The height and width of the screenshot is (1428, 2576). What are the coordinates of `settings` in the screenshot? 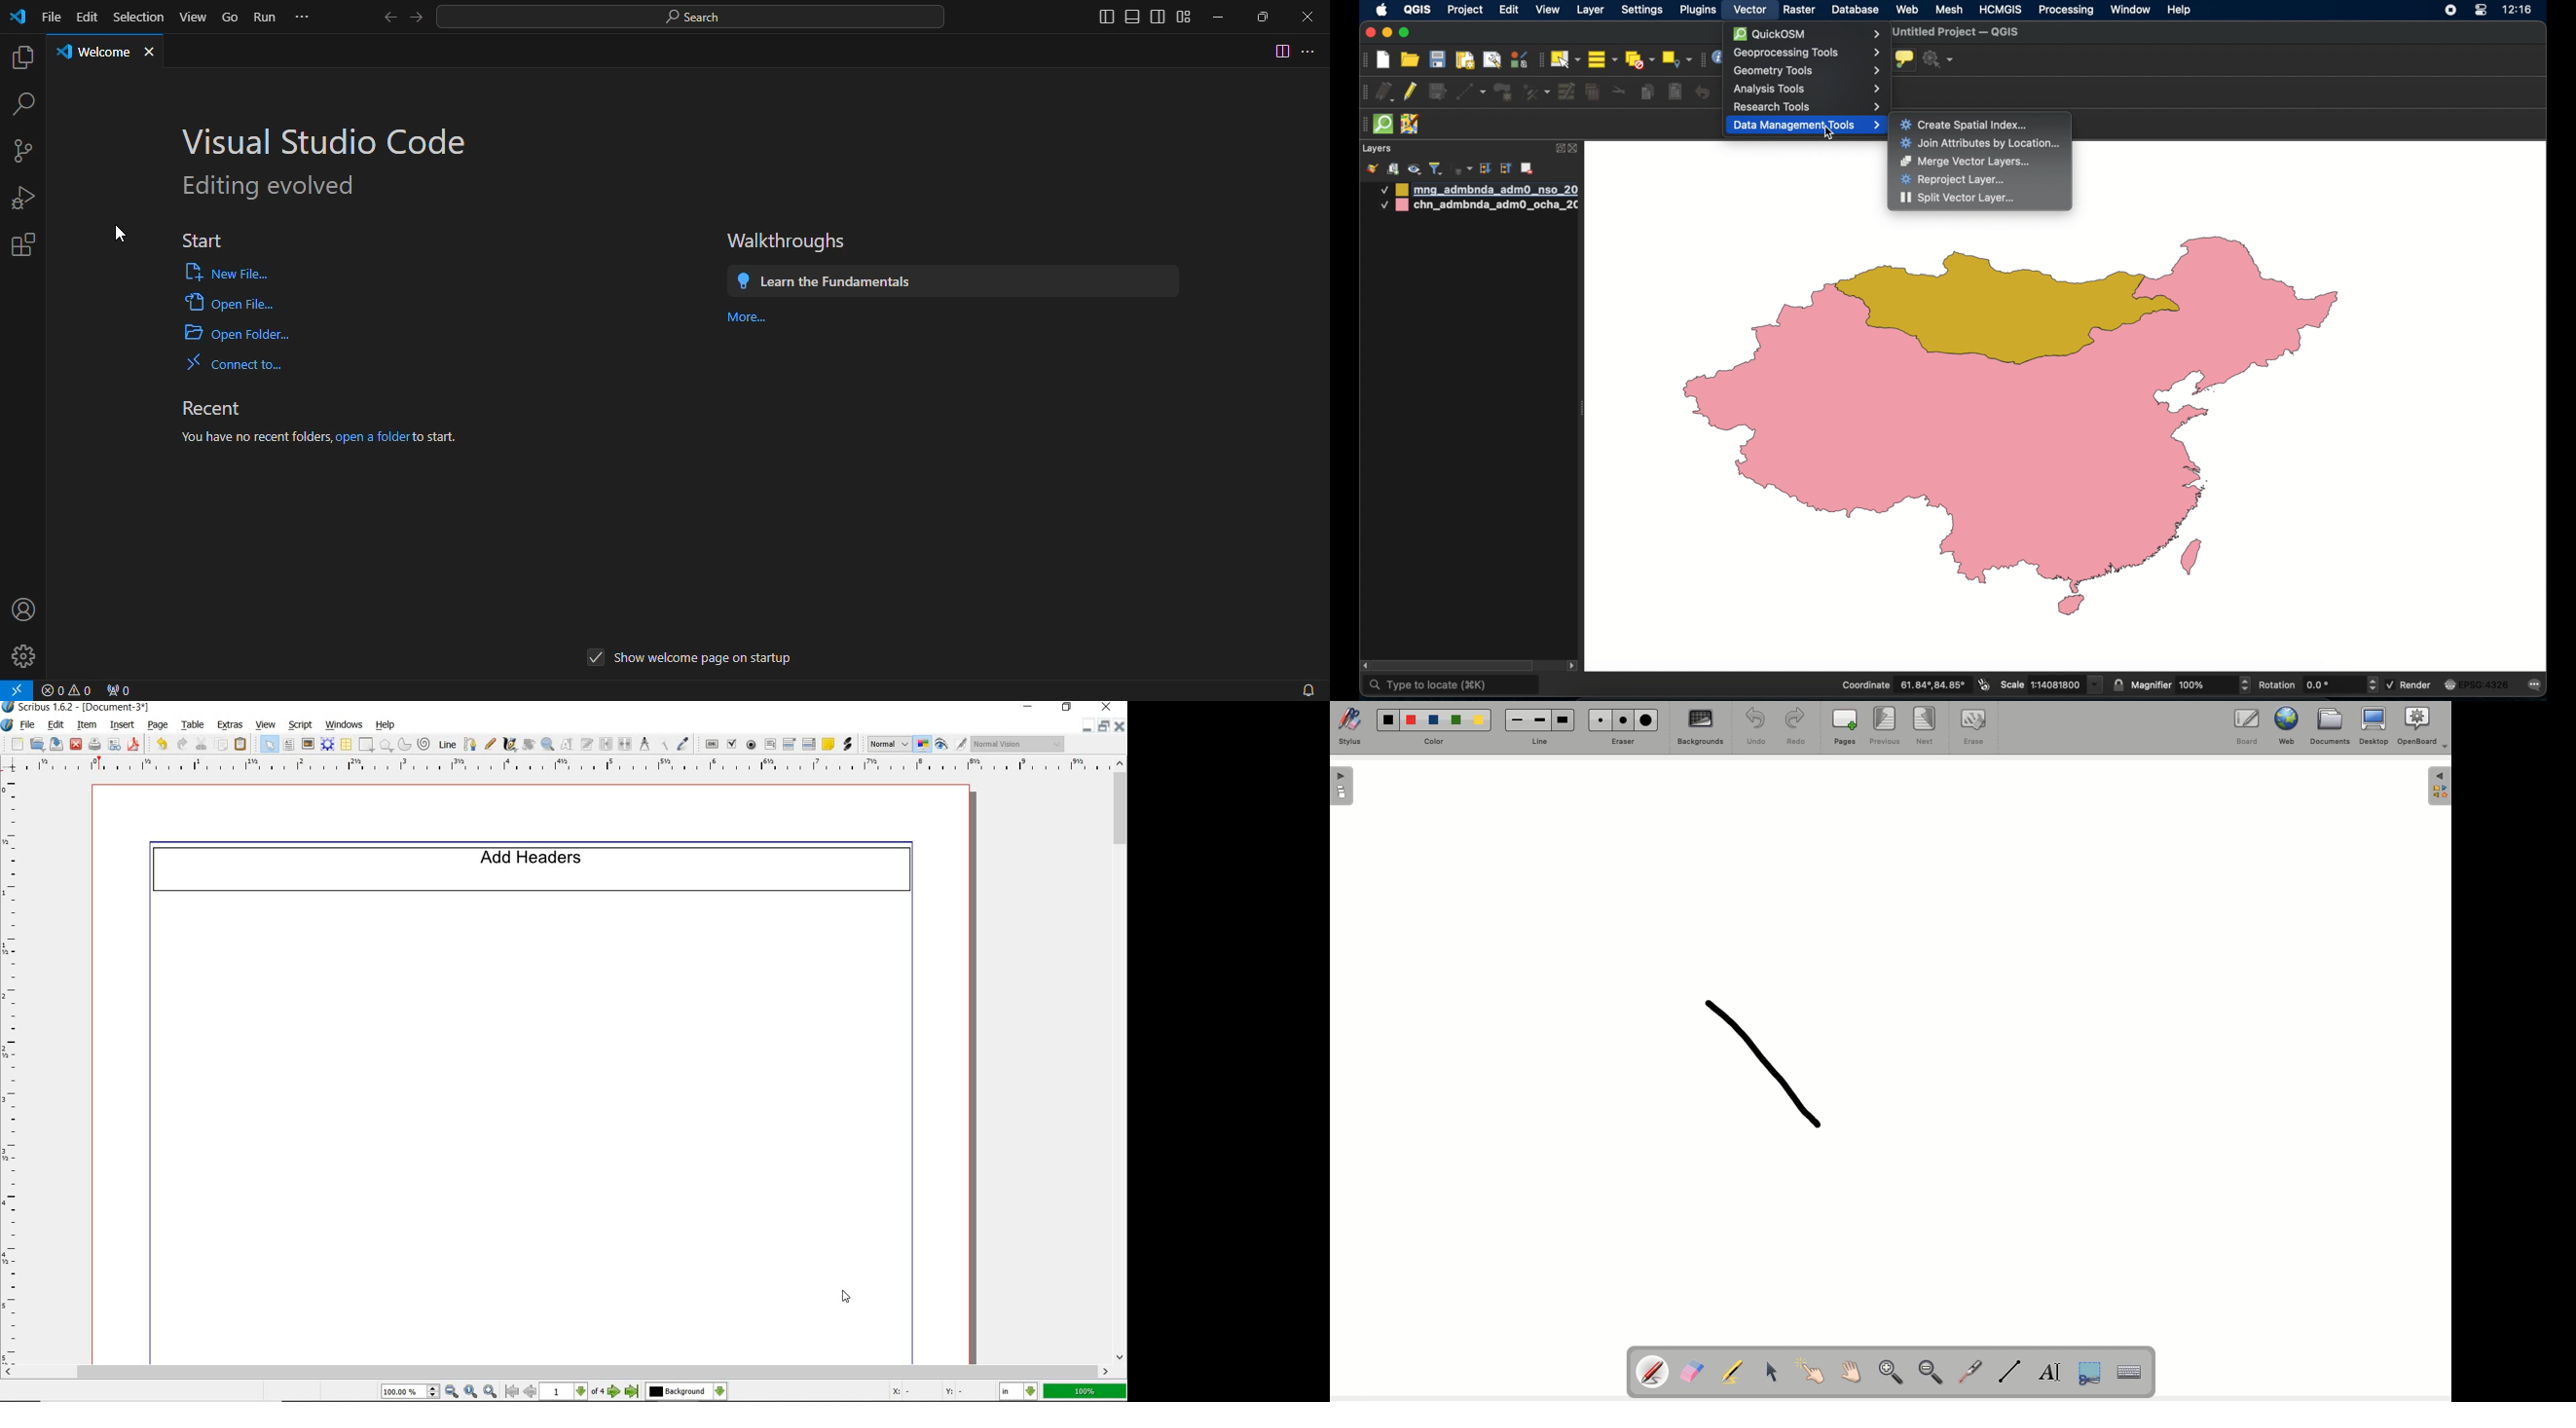 It's located at (1643, 11).